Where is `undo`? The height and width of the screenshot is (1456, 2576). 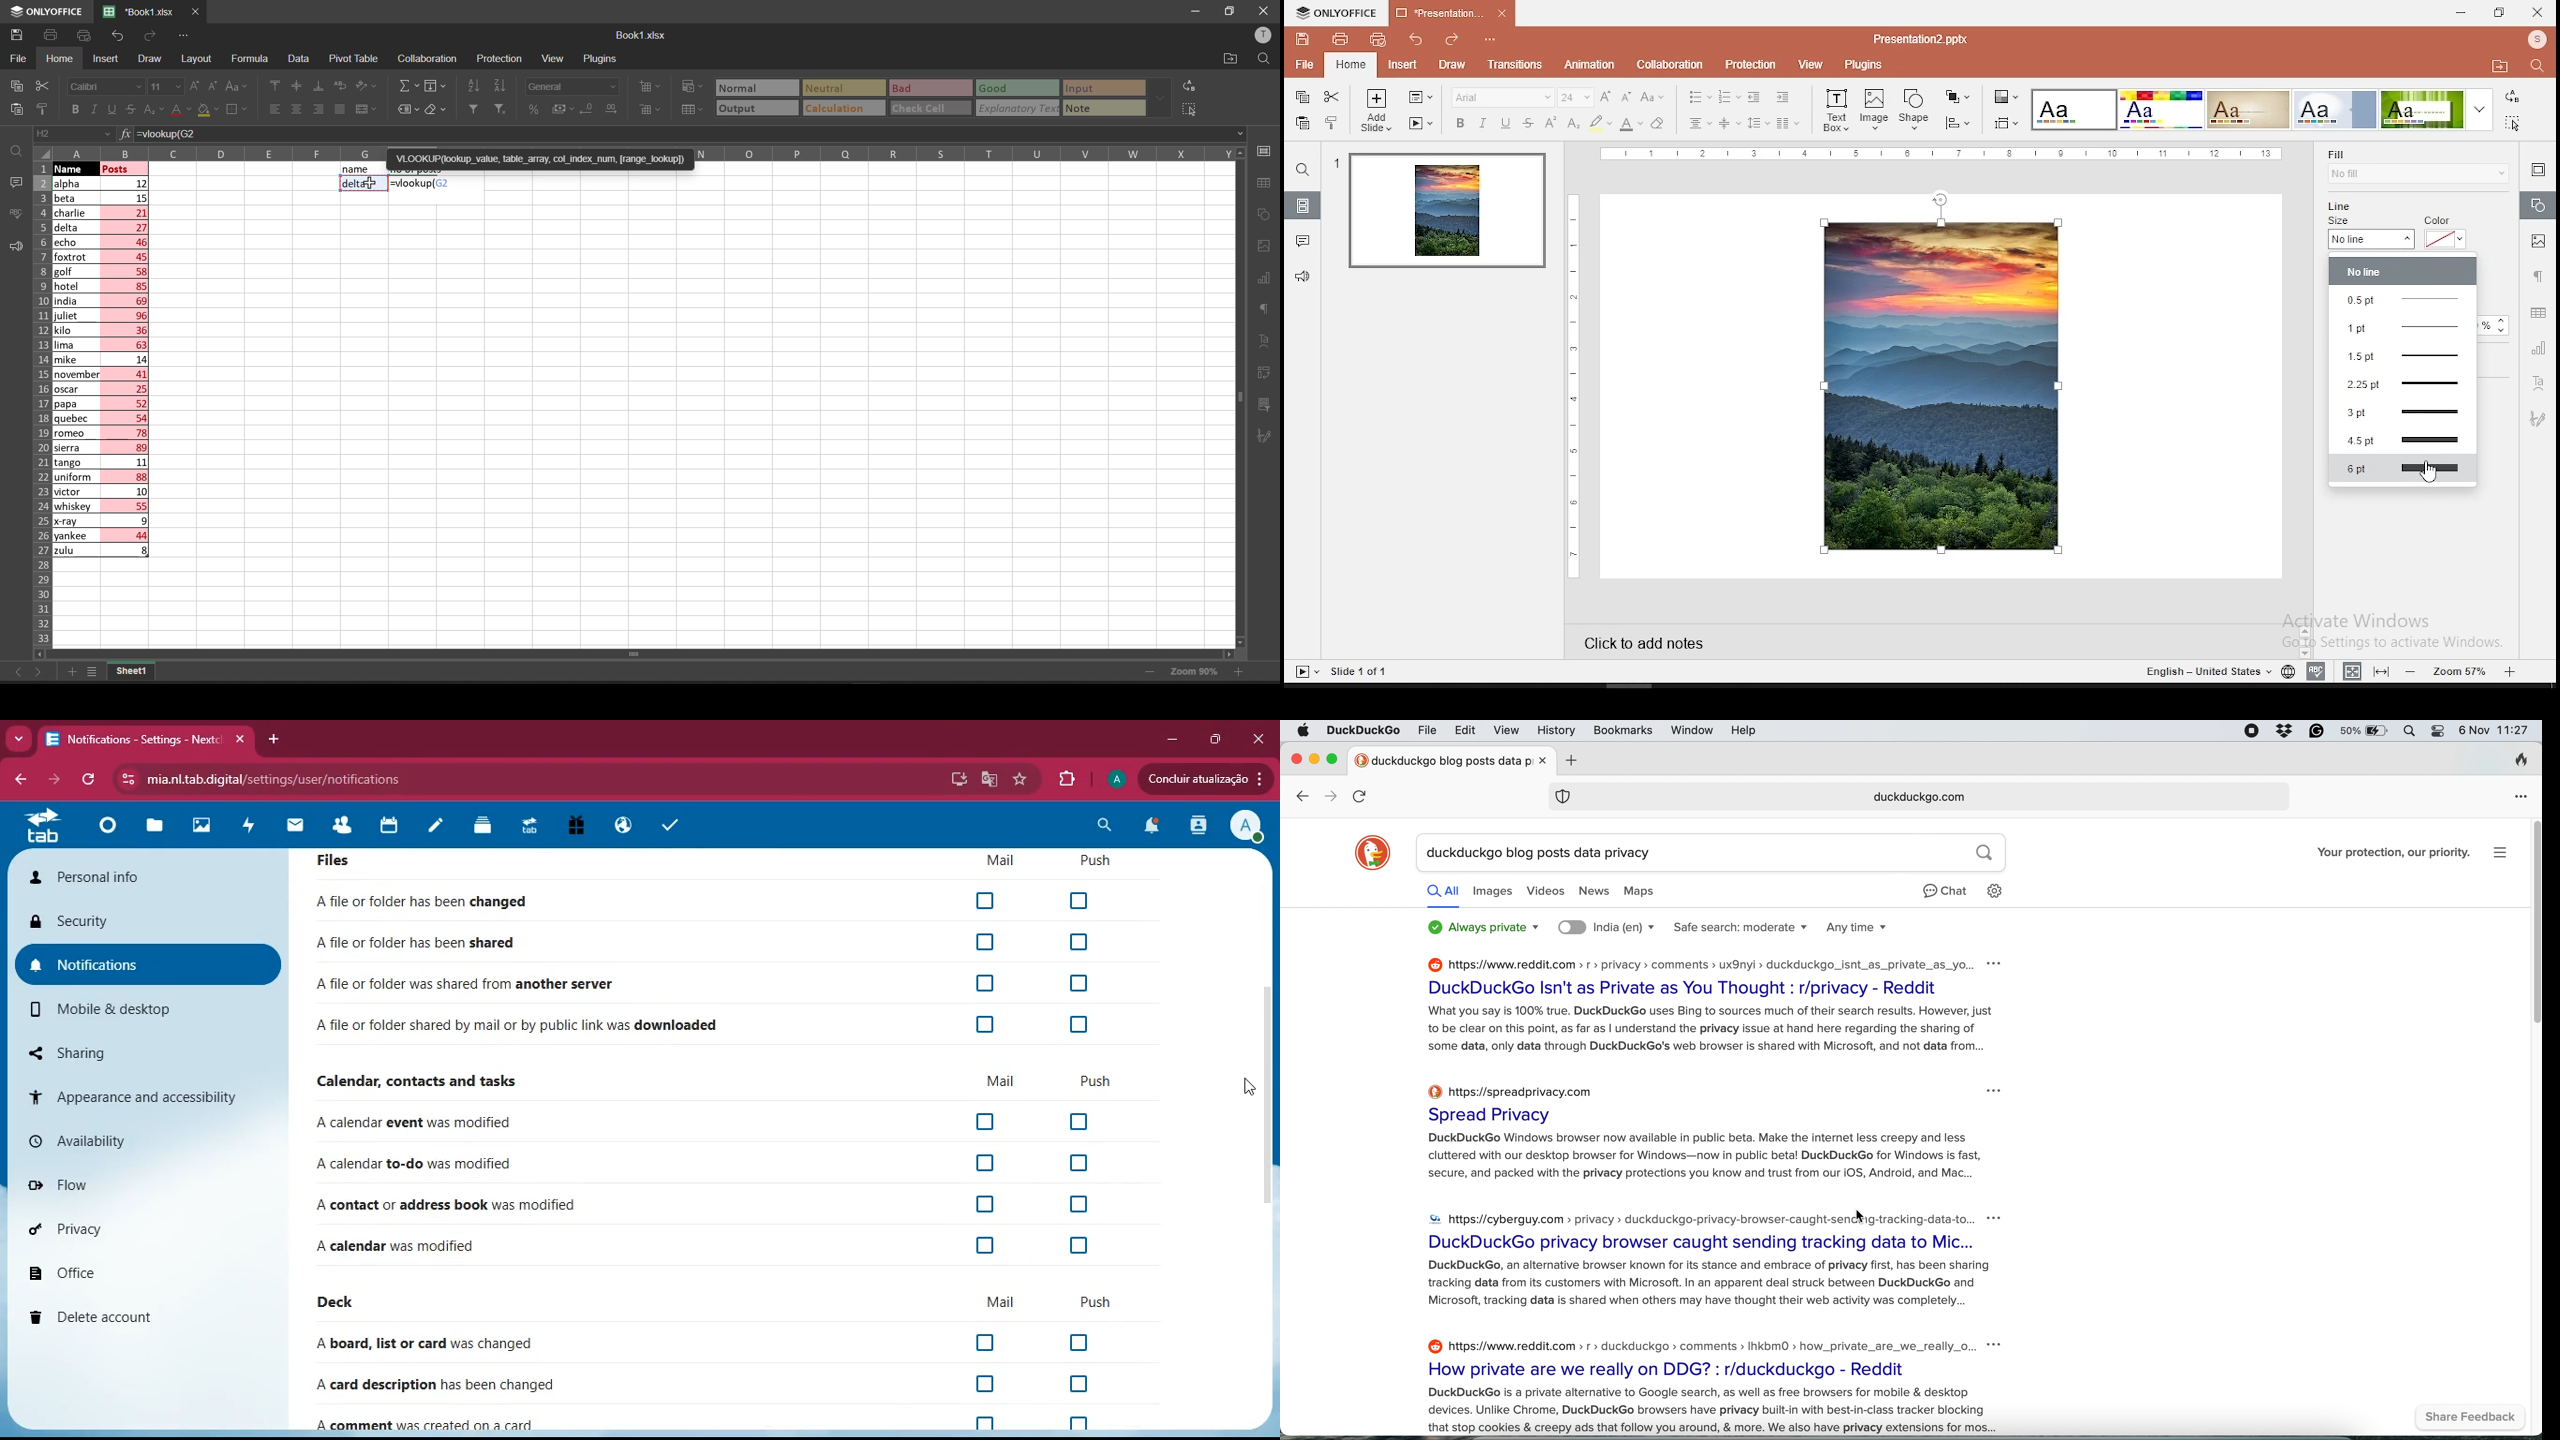 undo is located at coordinates (1415, 42).